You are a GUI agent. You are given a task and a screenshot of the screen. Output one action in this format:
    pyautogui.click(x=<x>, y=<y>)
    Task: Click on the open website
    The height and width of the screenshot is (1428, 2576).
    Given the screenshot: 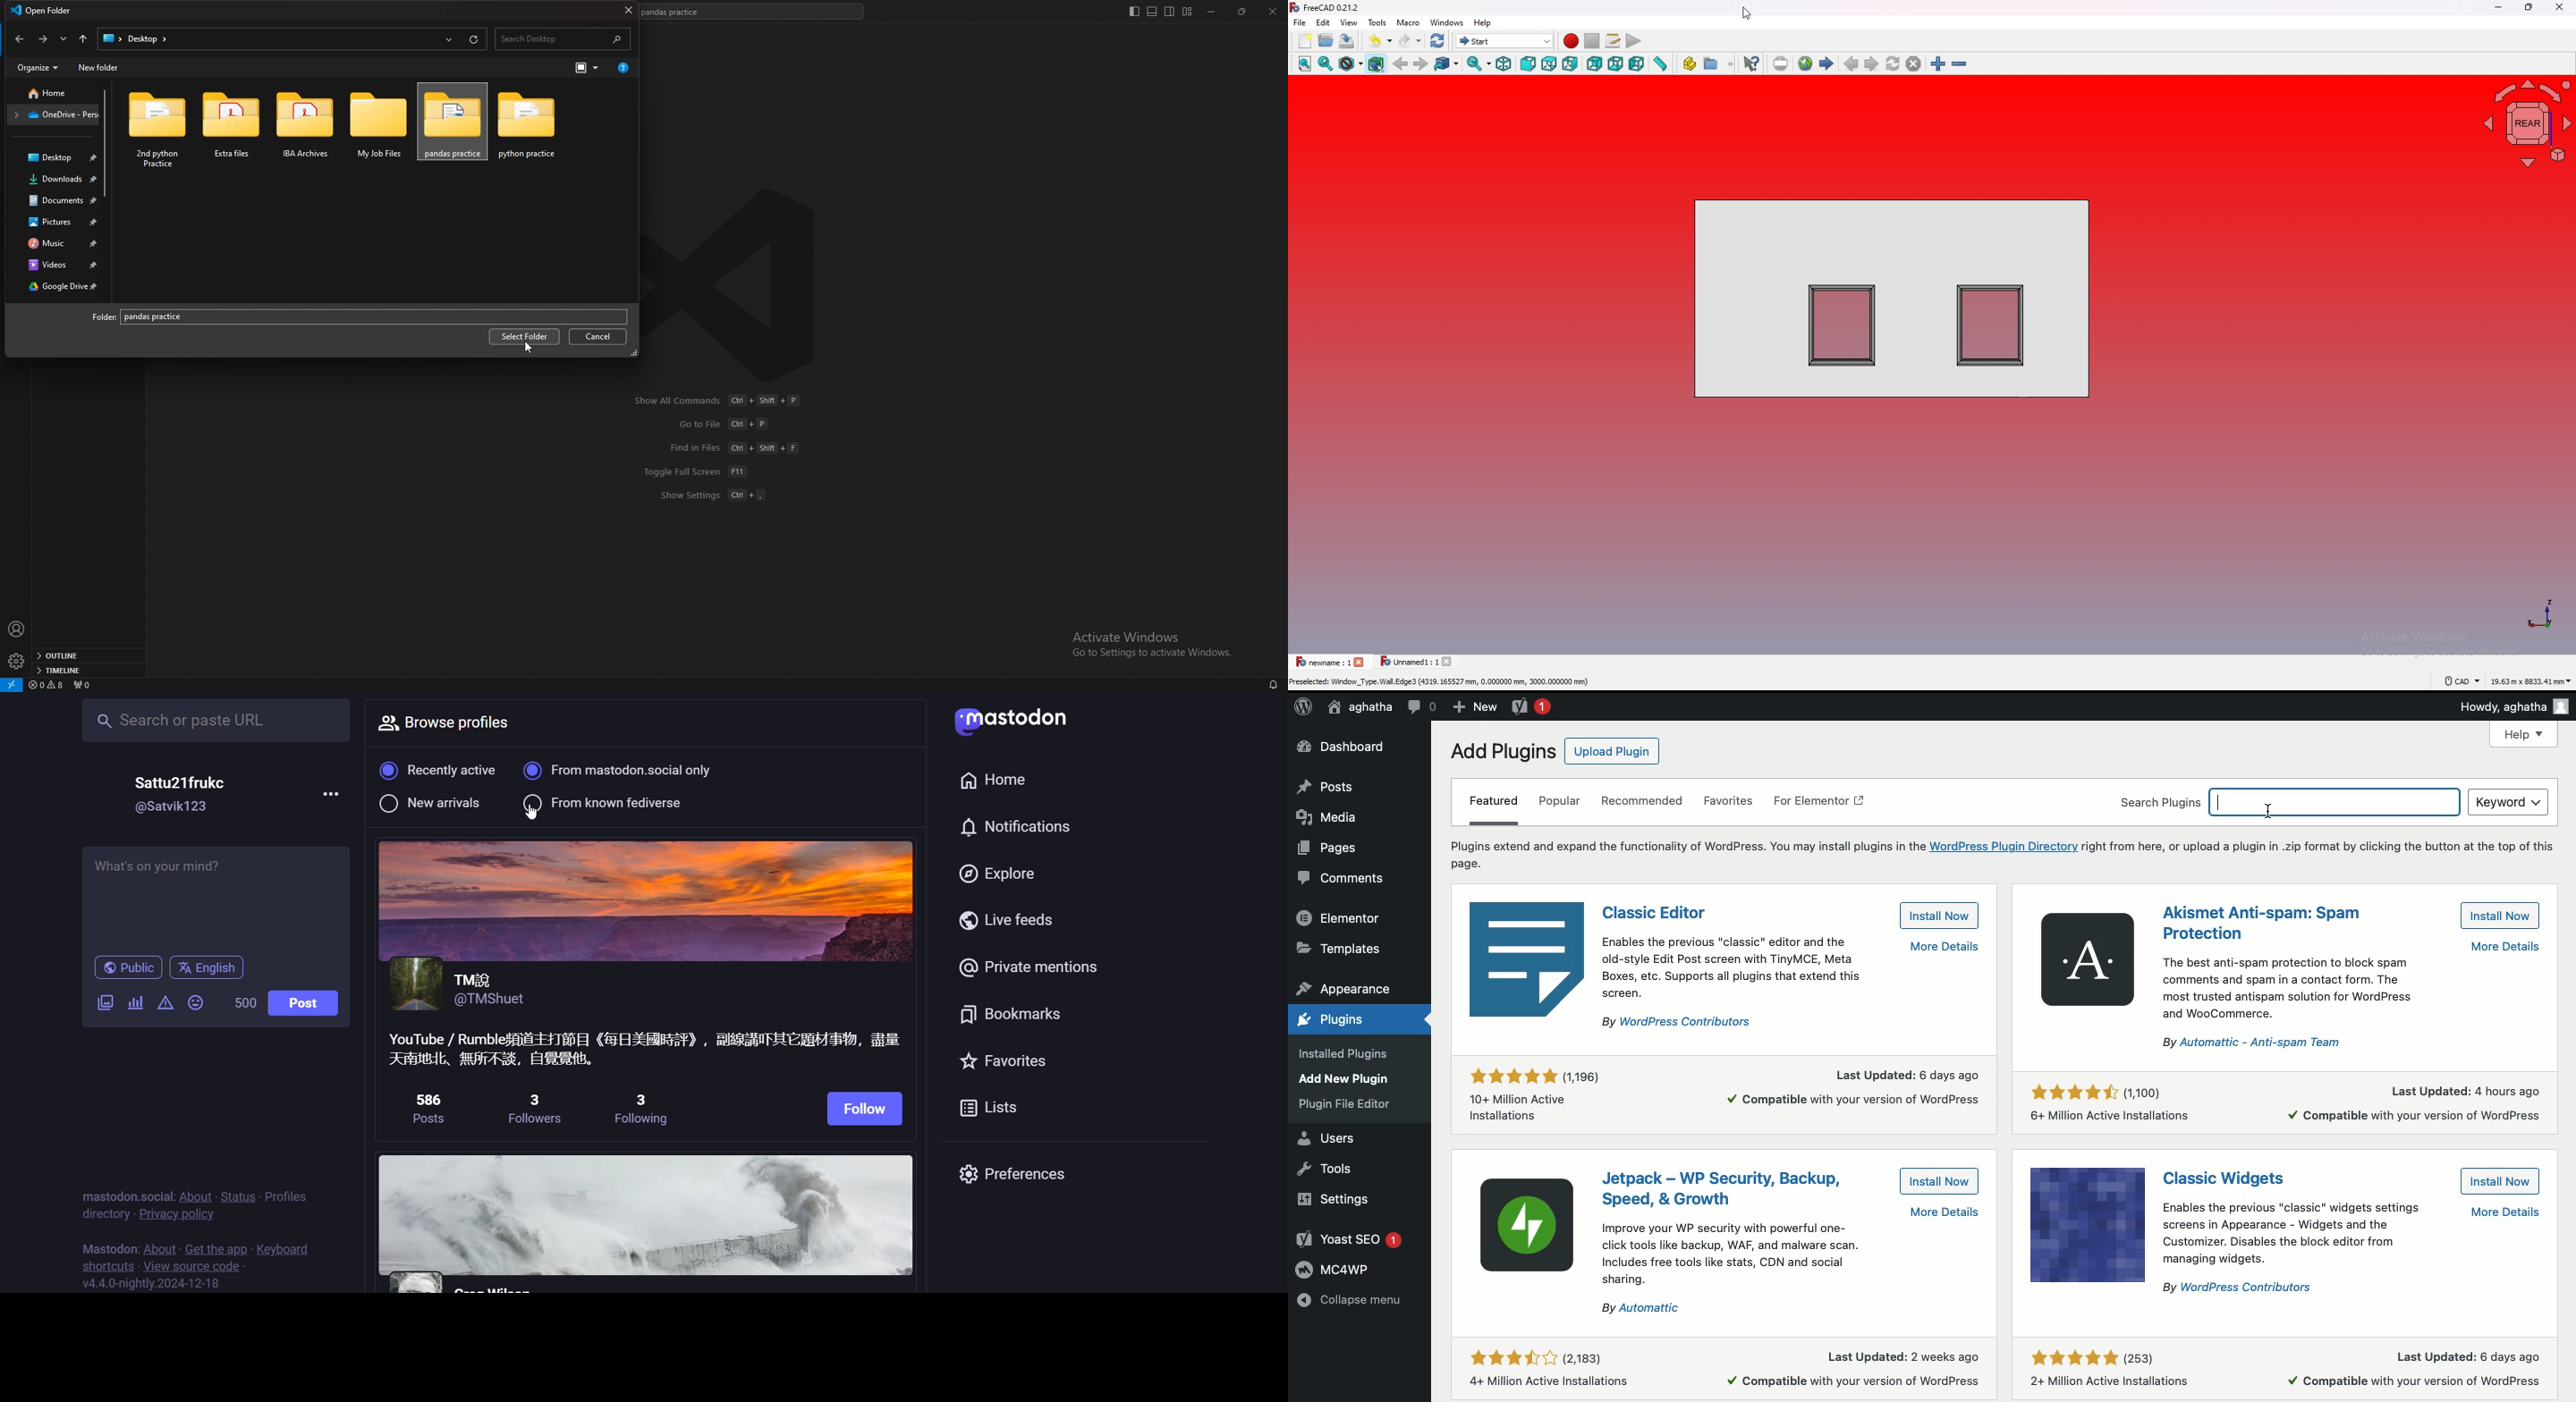 What is the action you would take?
    pyautogui.click(x=1805, y=63)
    